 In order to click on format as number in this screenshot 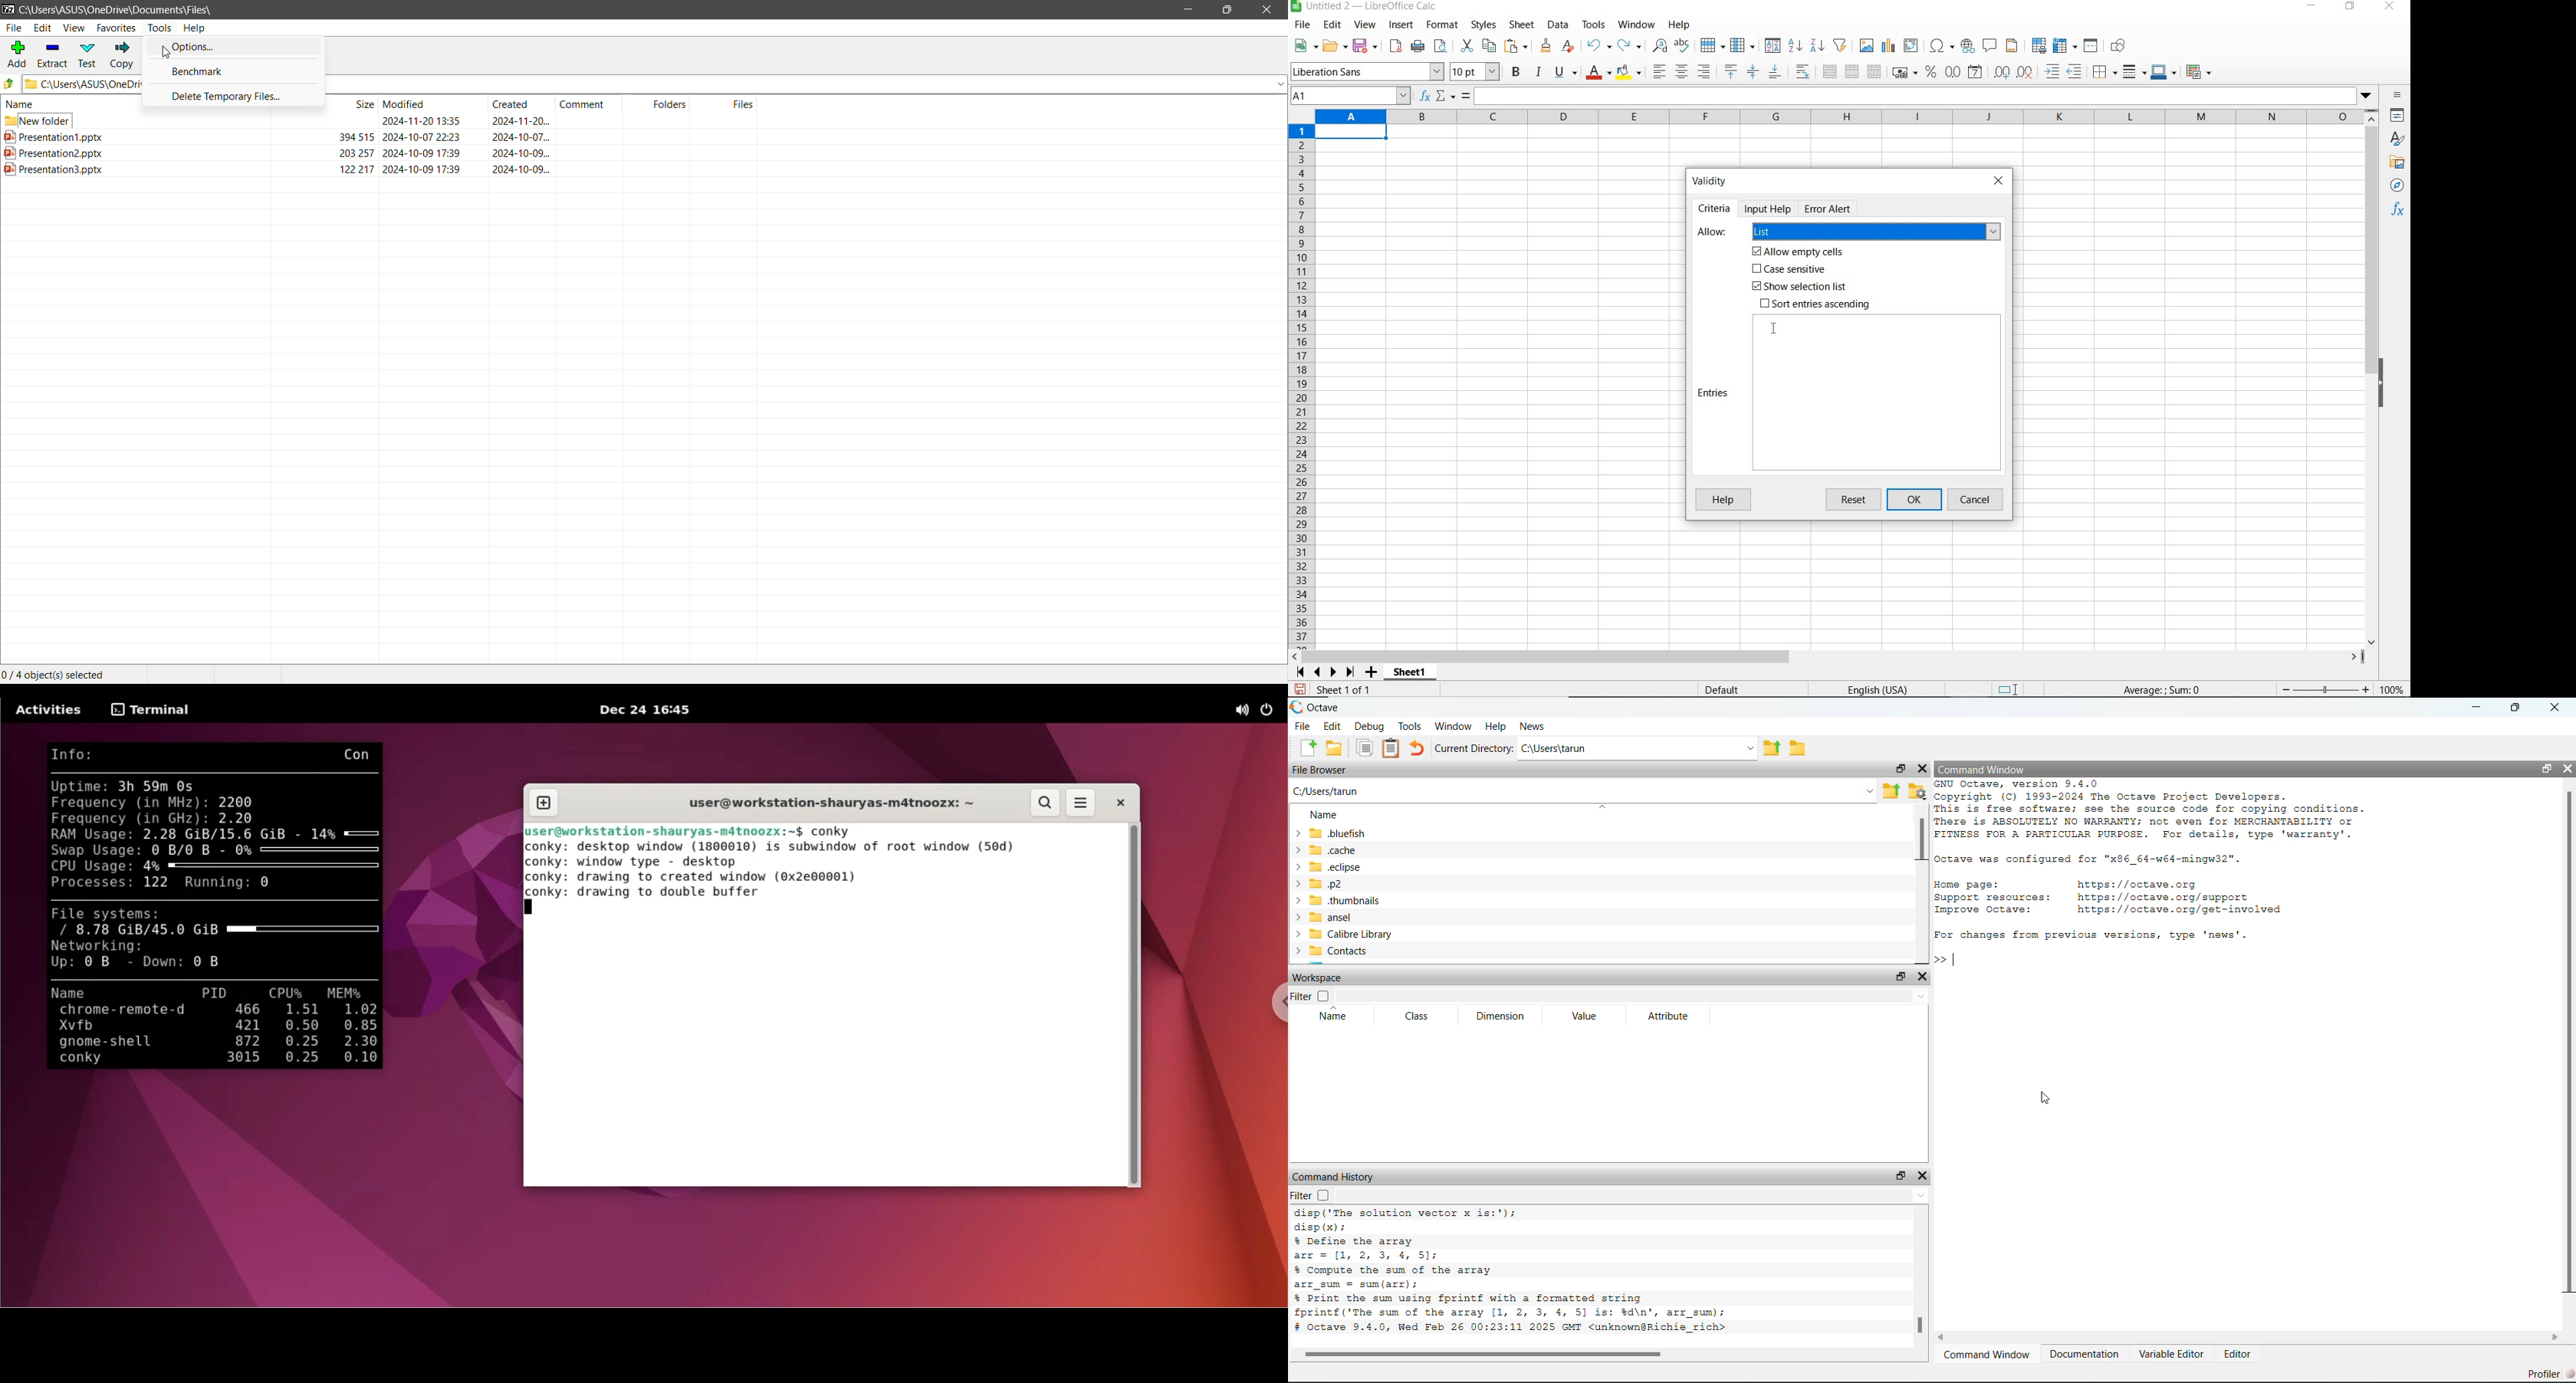, I will do `click(1953, 72)`.